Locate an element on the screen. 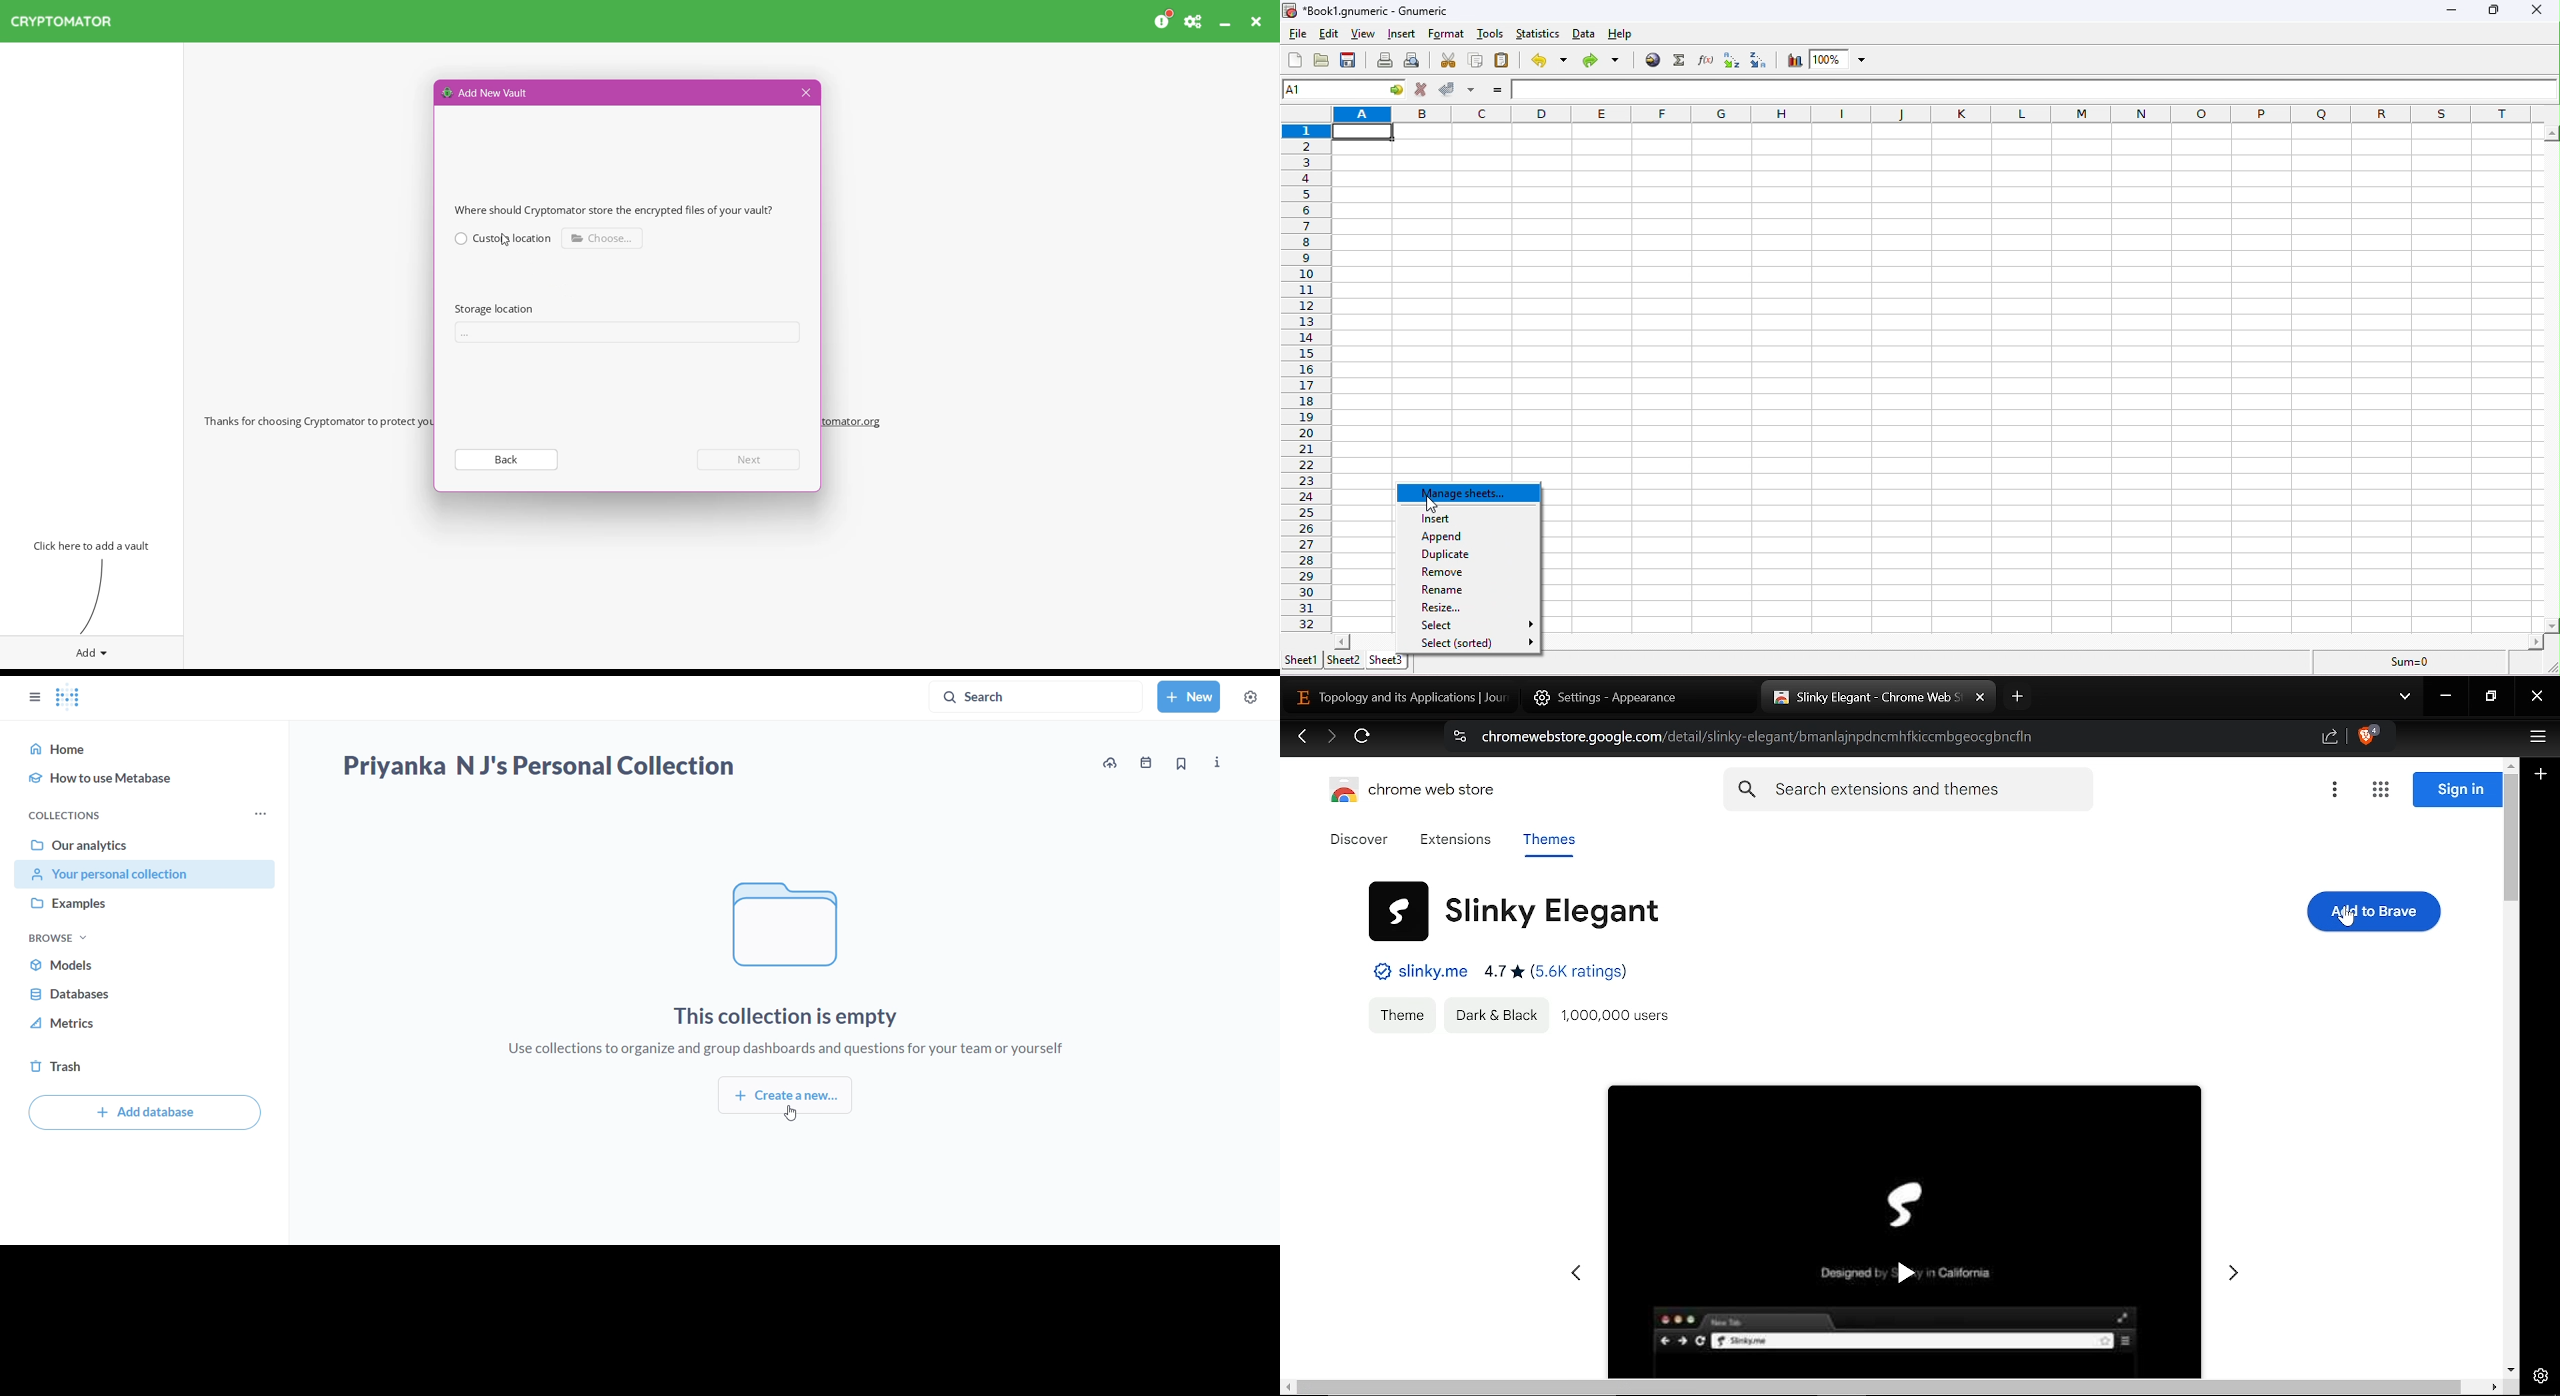 This screenshot has width=2576, height=1400. tools is located at coordinates (1495, 35).